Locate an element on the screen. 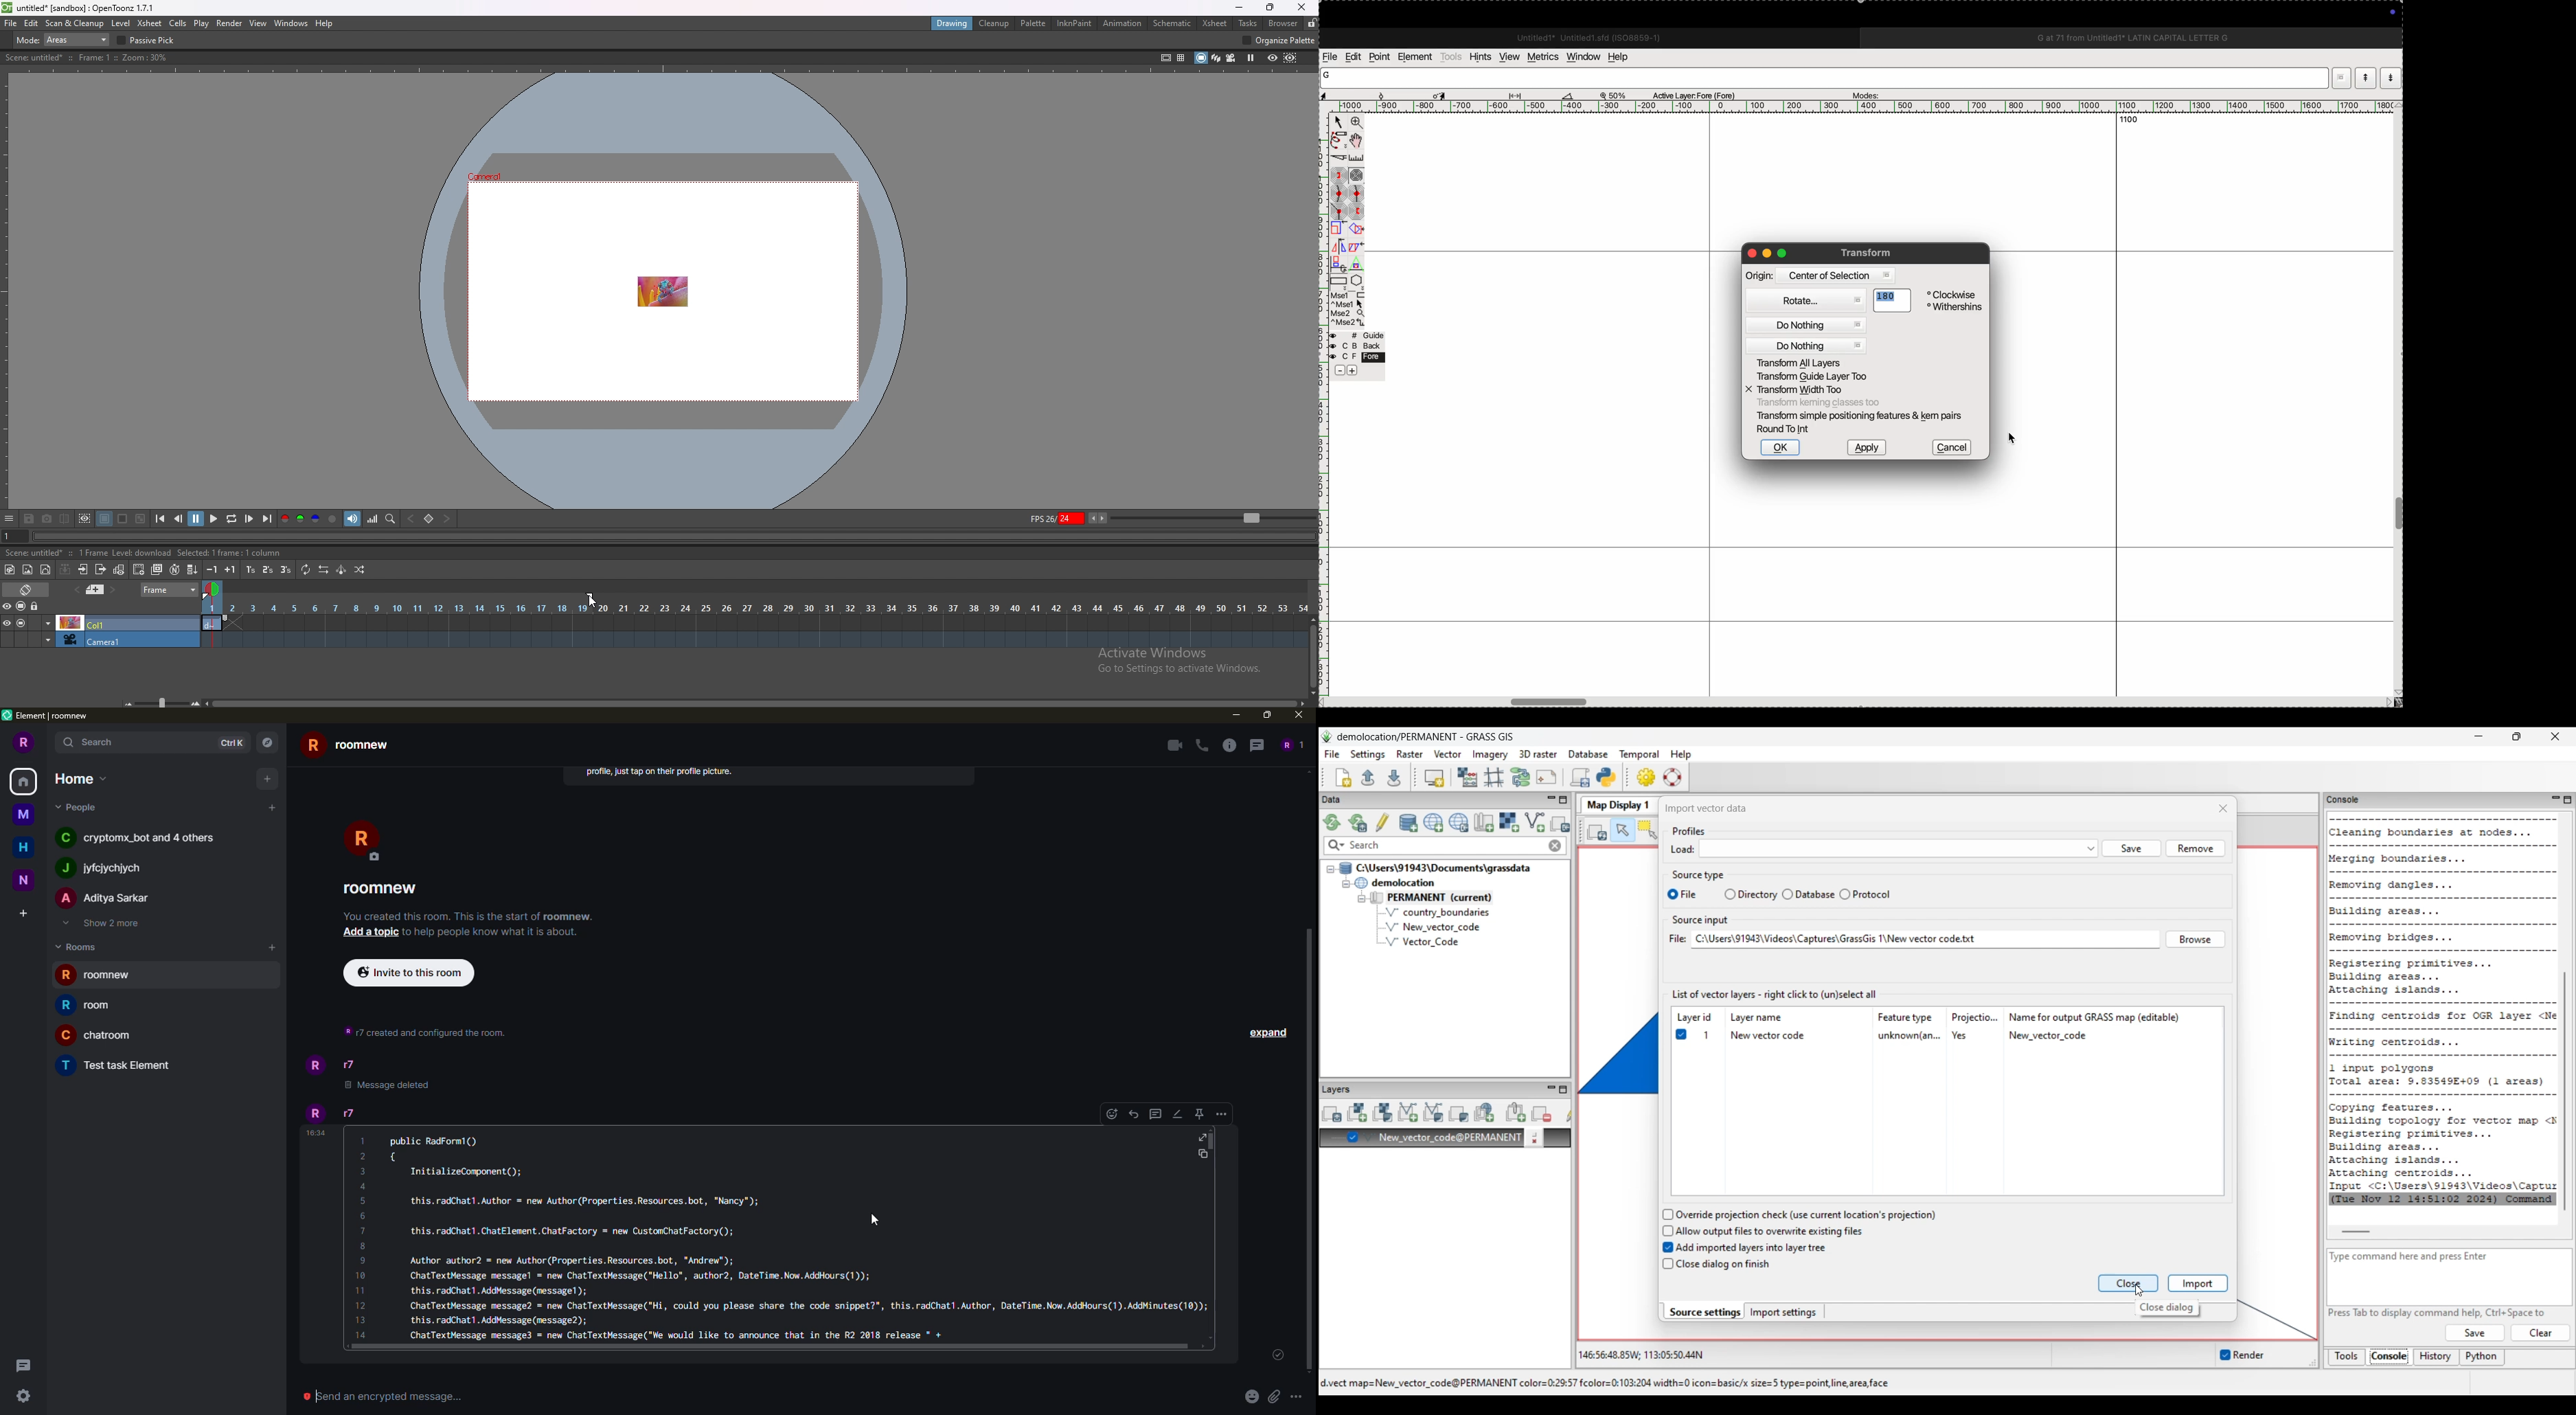 This screenshot has height=1428, width=2576. 3d is located at coordinates (1216, 57).